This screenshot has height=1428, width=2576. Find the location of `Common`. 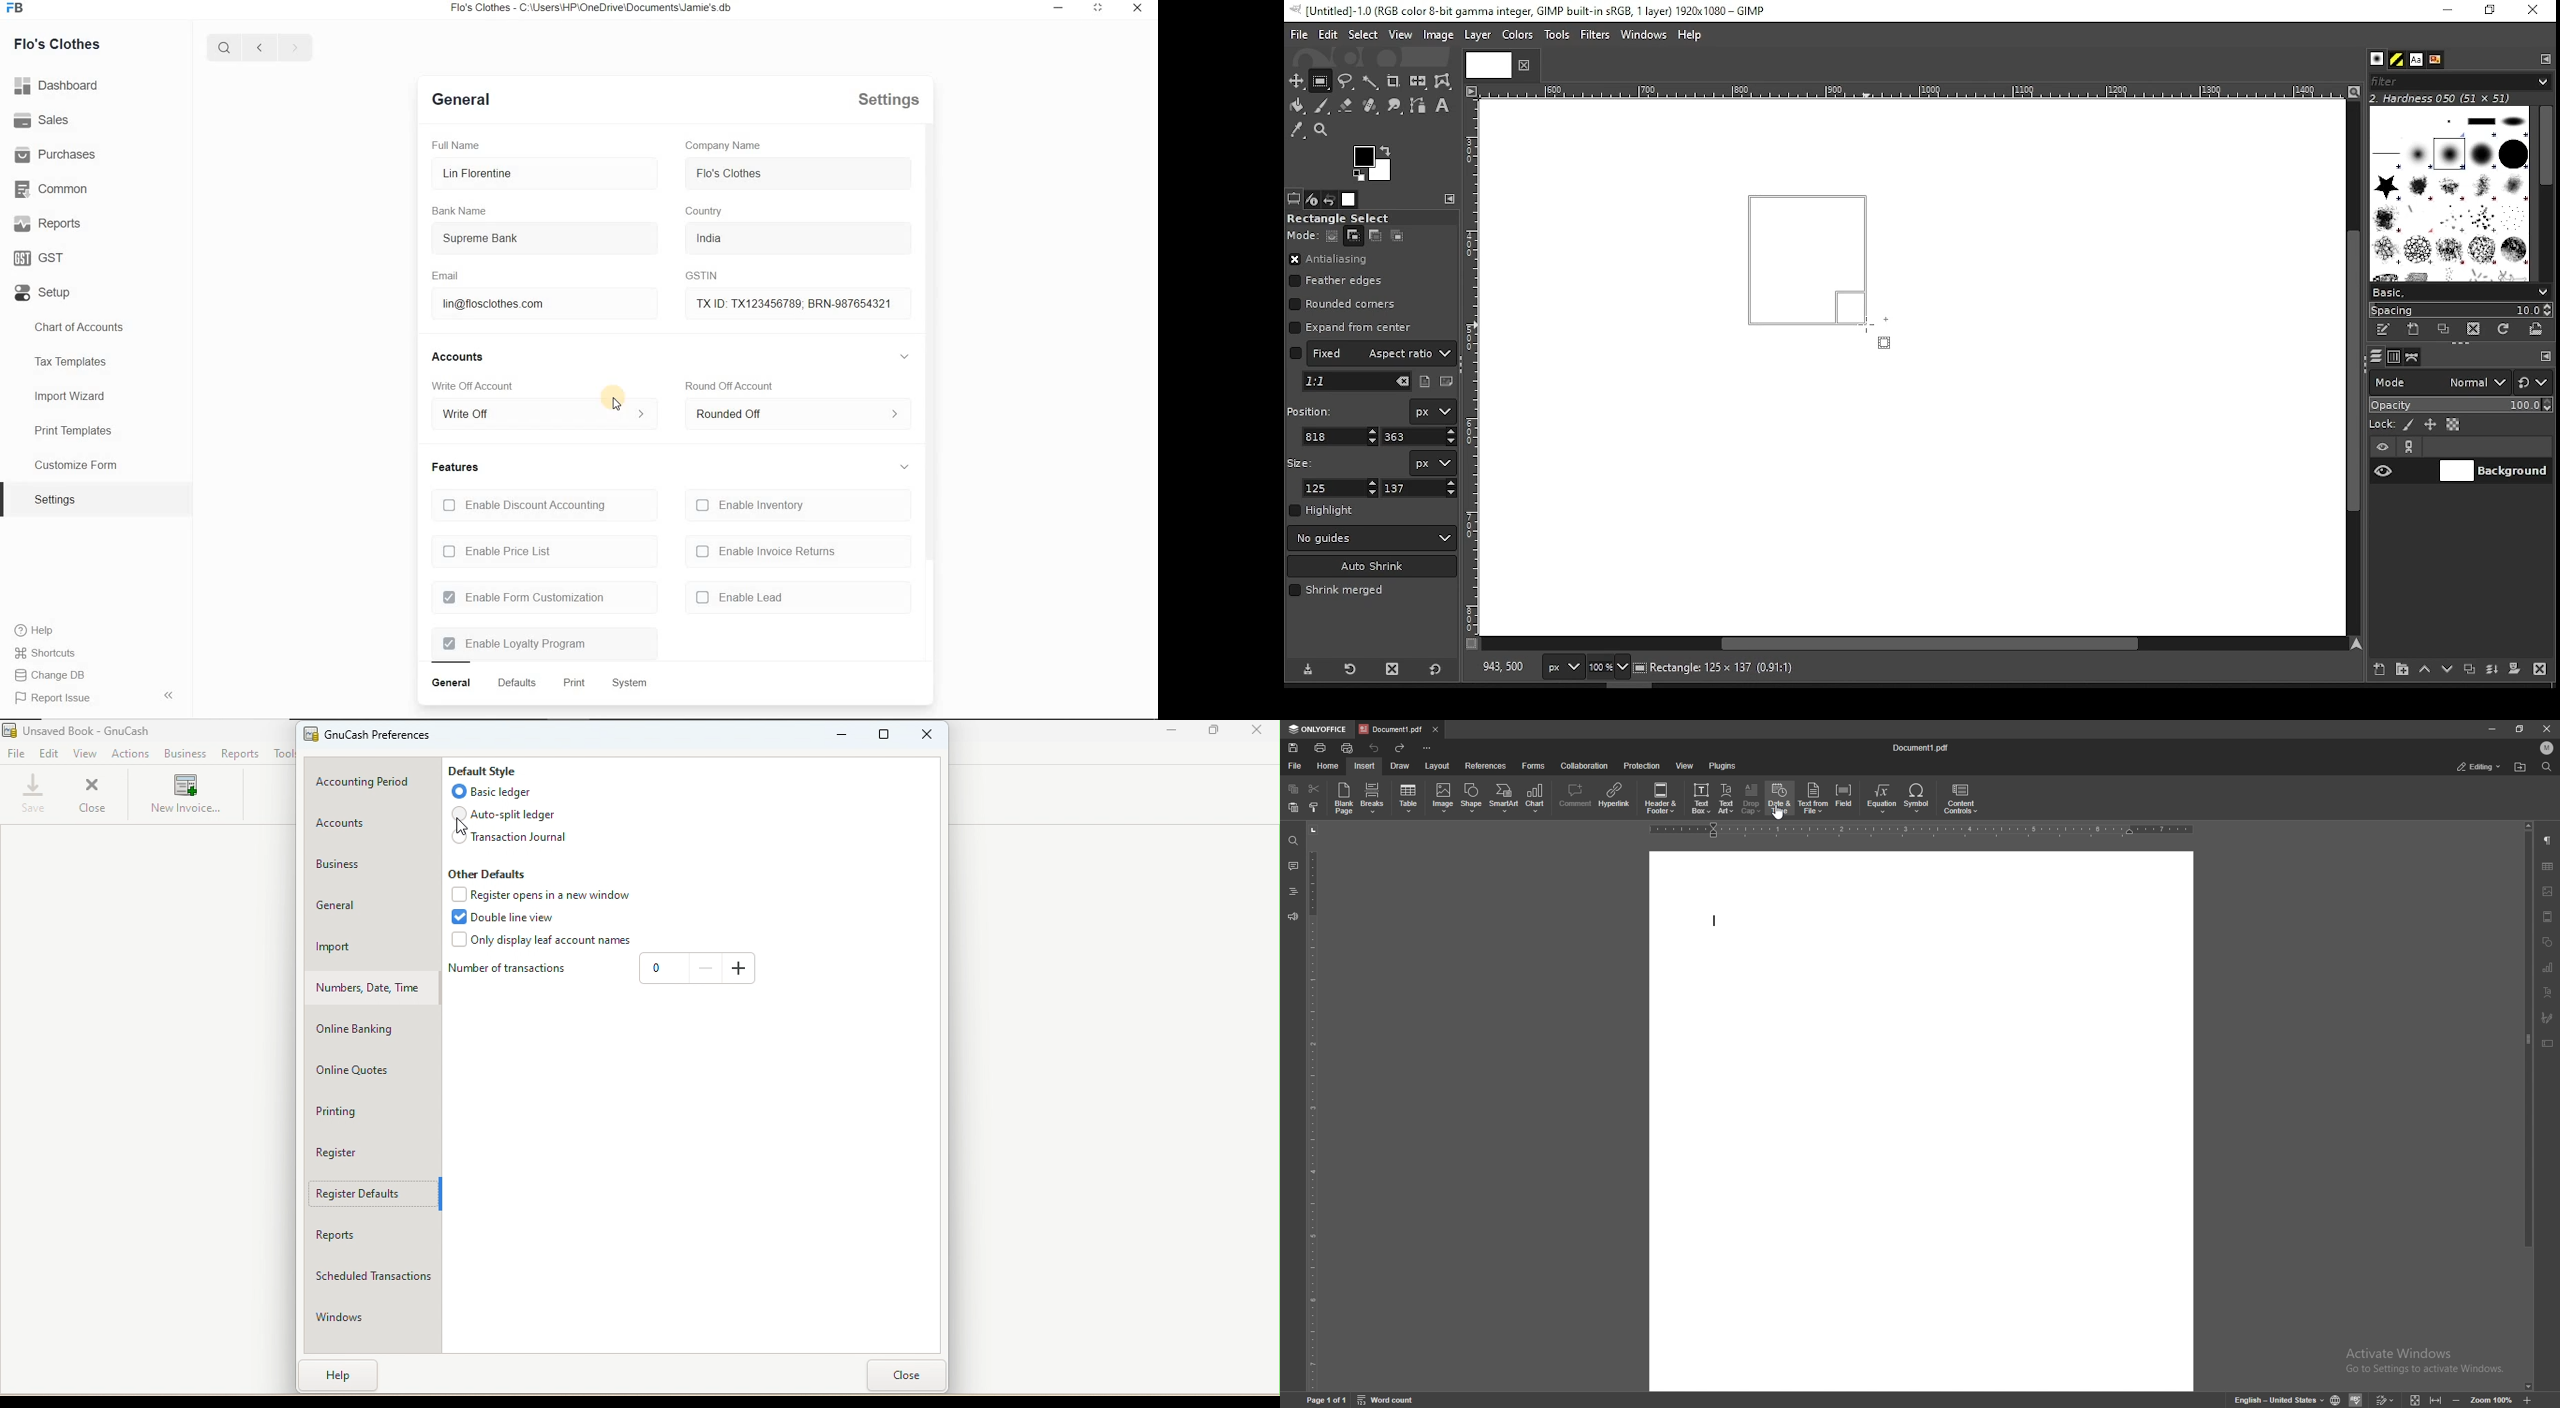

Common is located at coordinates (54, 190).